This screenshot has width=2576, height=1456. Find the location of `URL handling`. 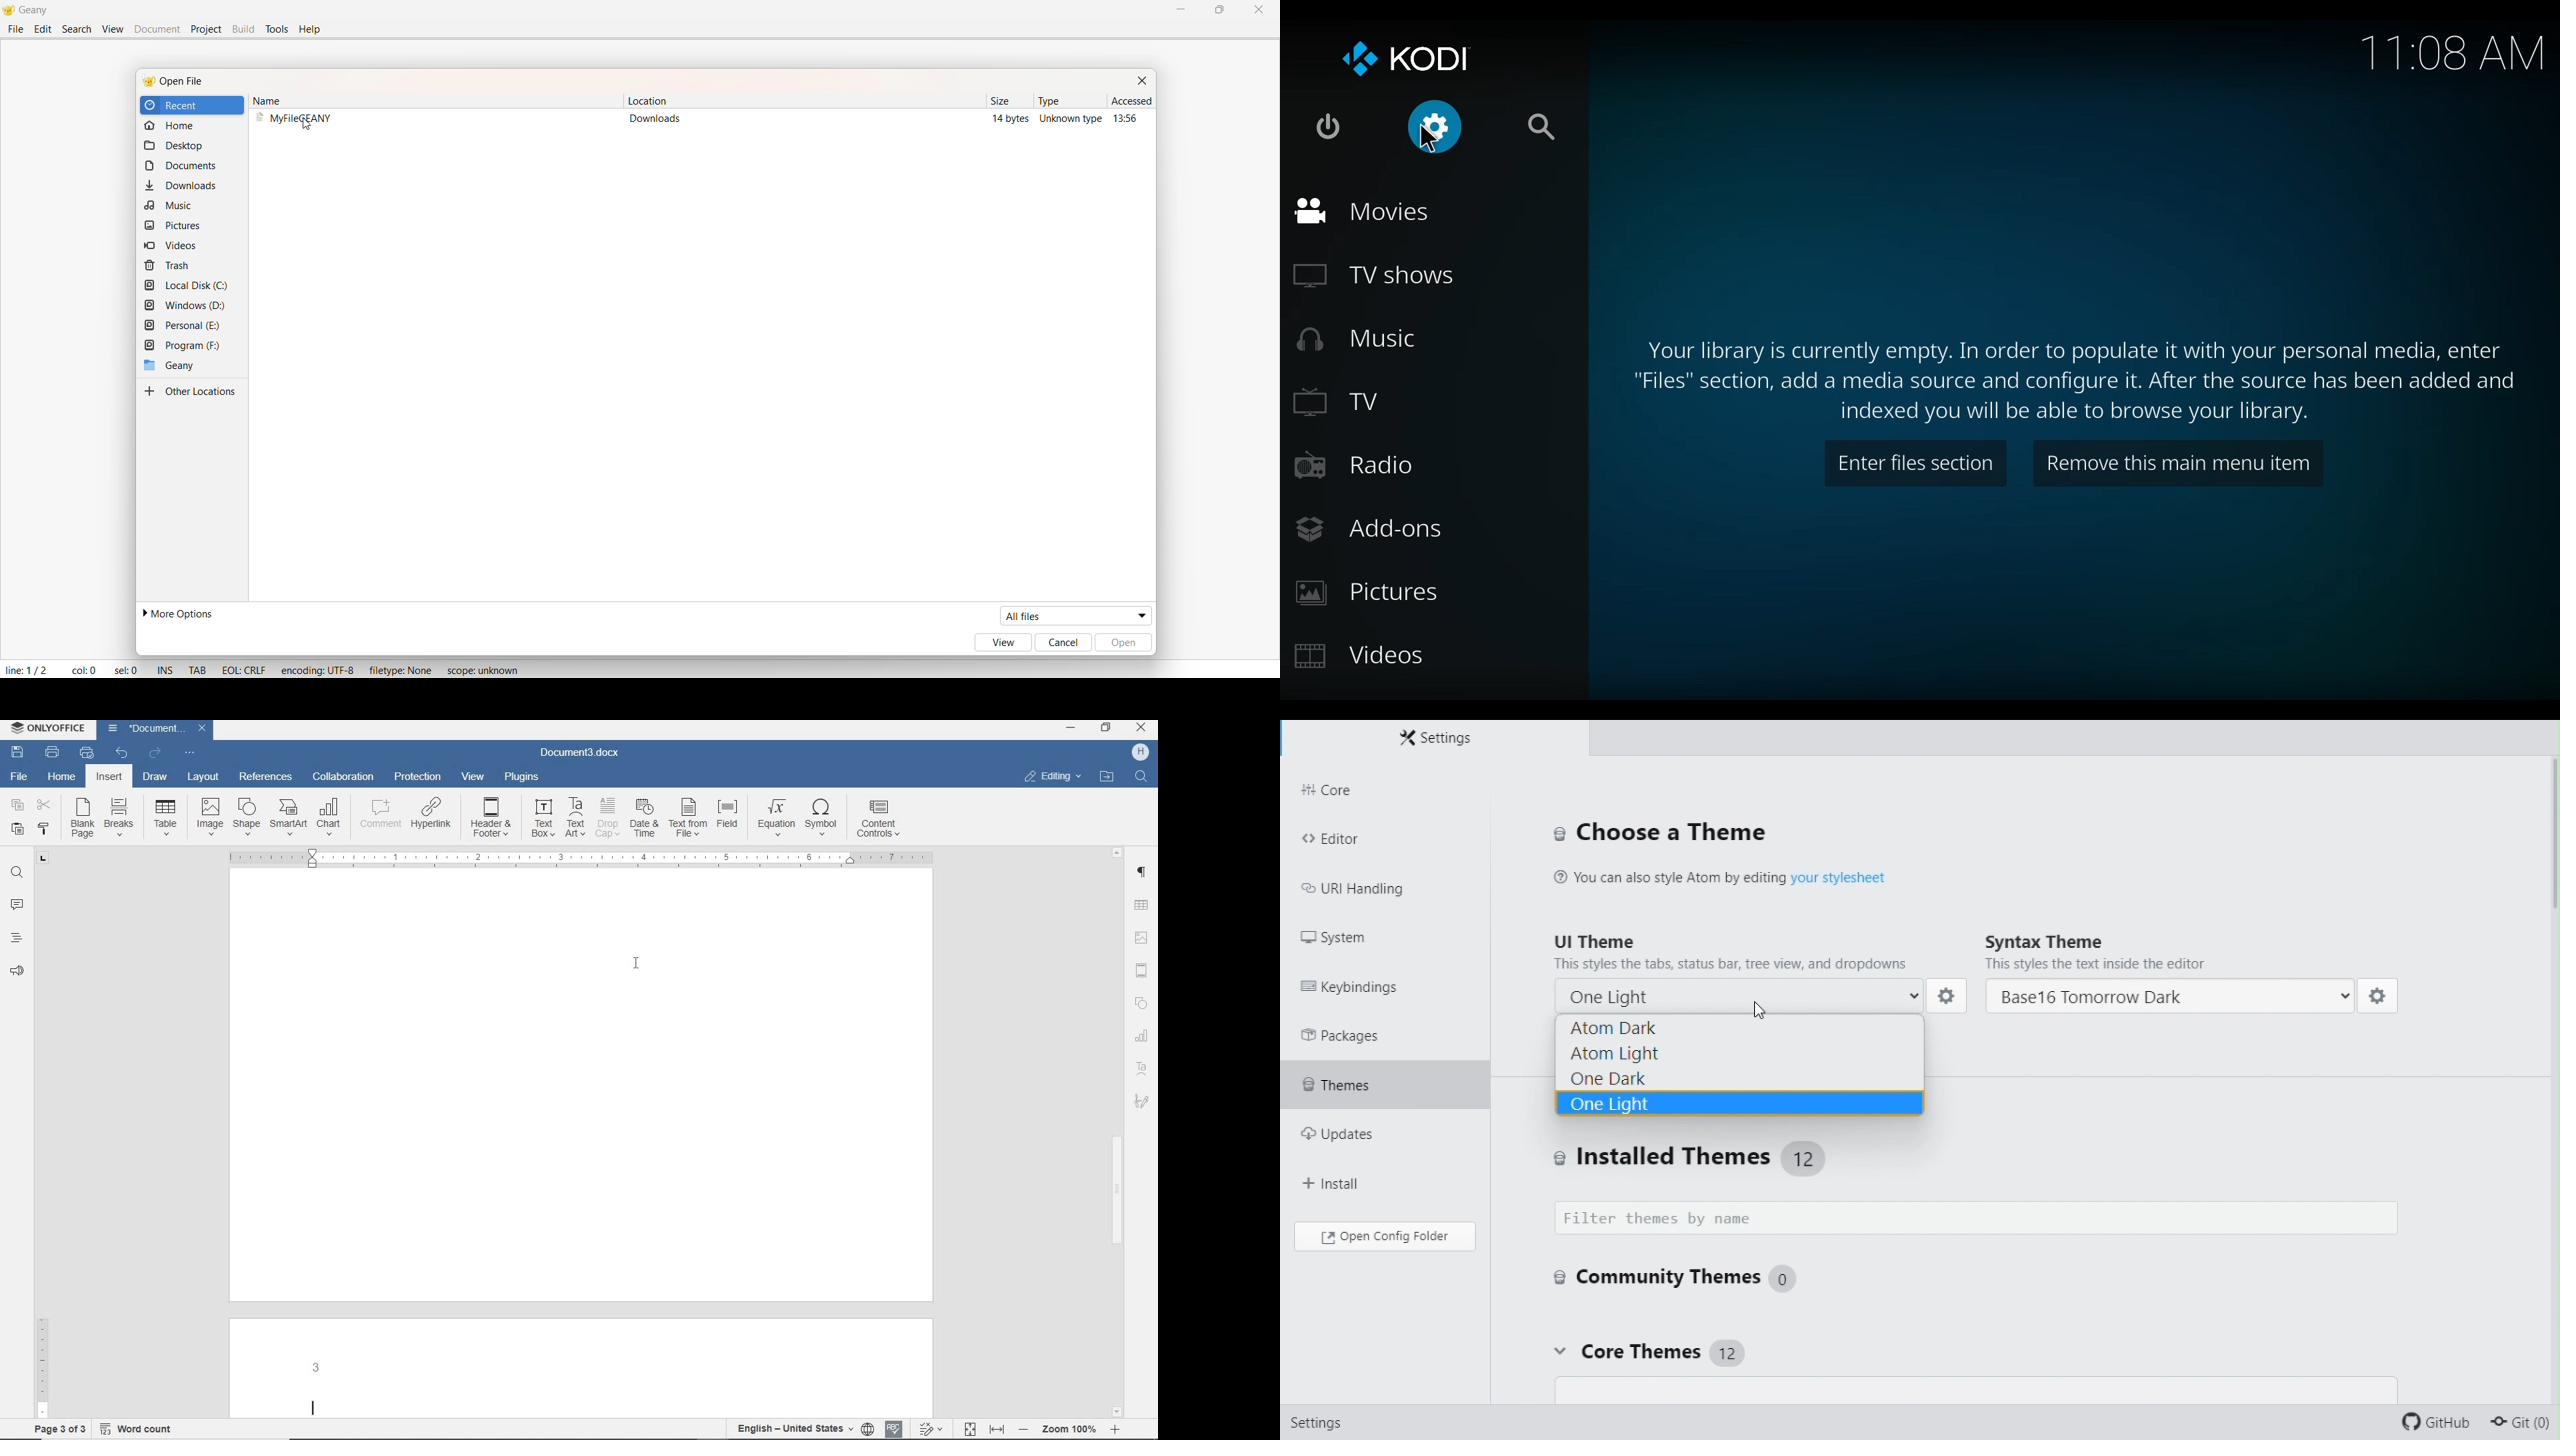

URL handling is located at coordinates (1367, 884).